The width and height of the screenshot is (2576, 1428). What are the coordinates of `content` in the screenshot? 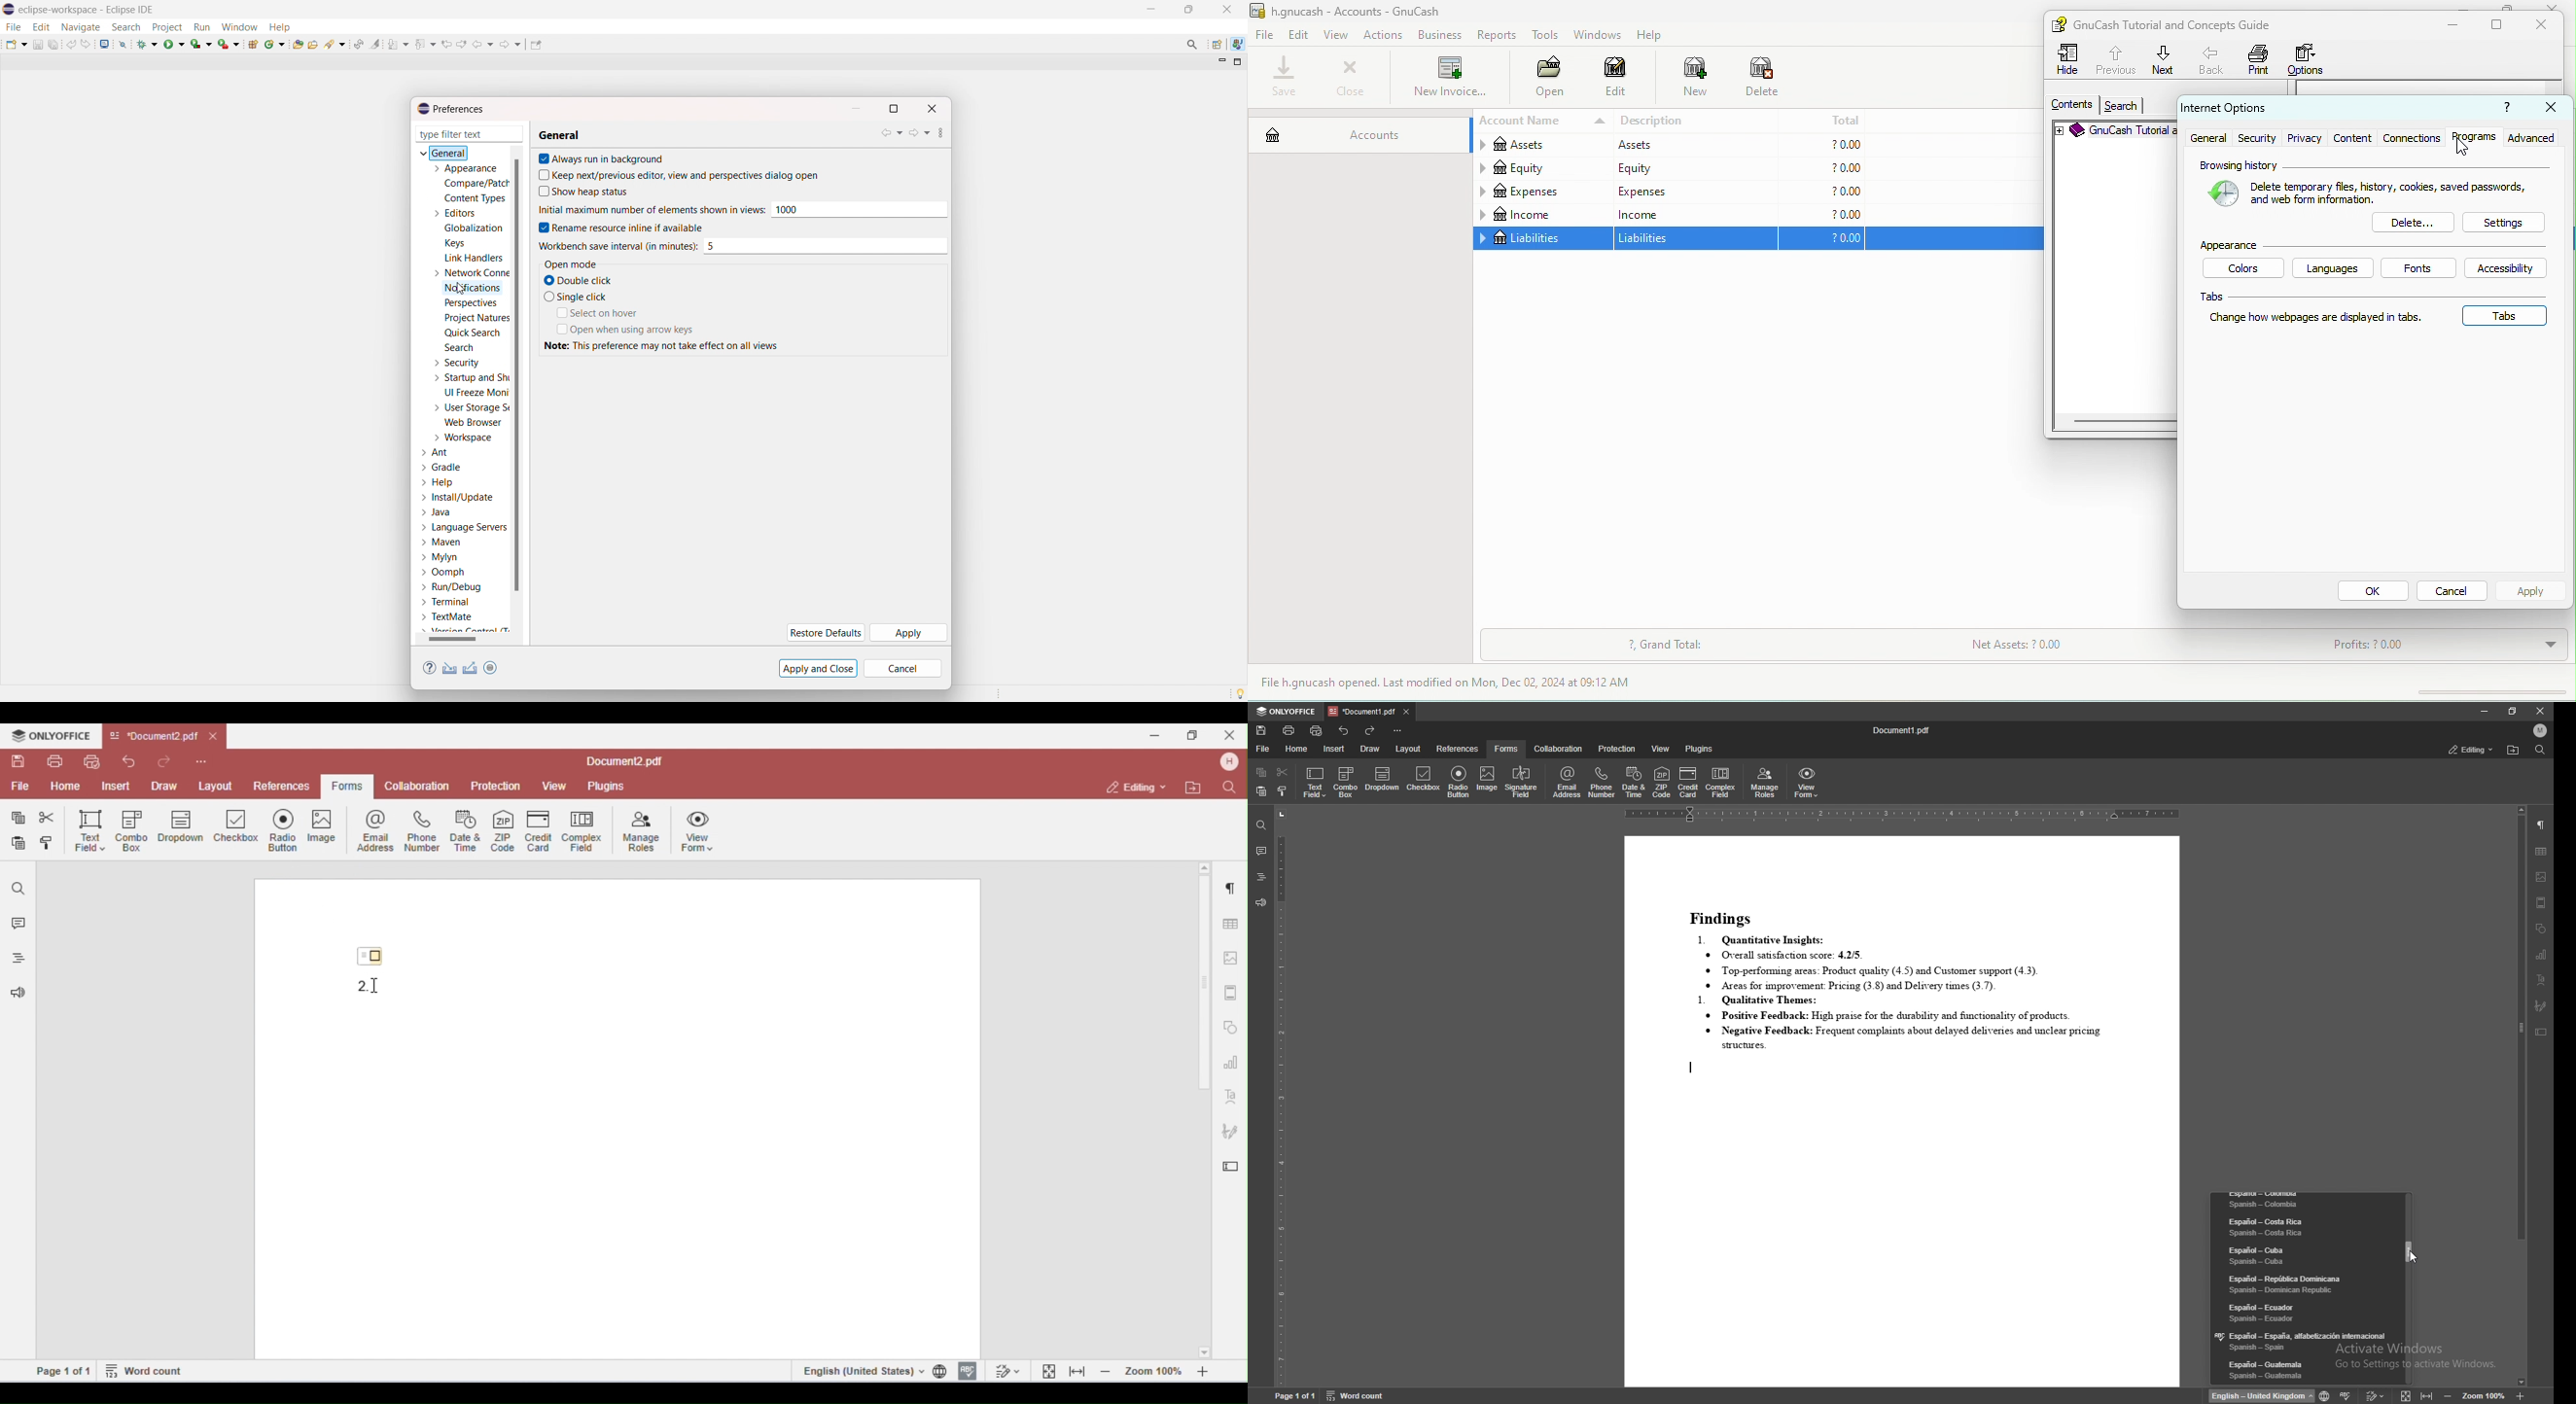 It's located at (2352, 138).